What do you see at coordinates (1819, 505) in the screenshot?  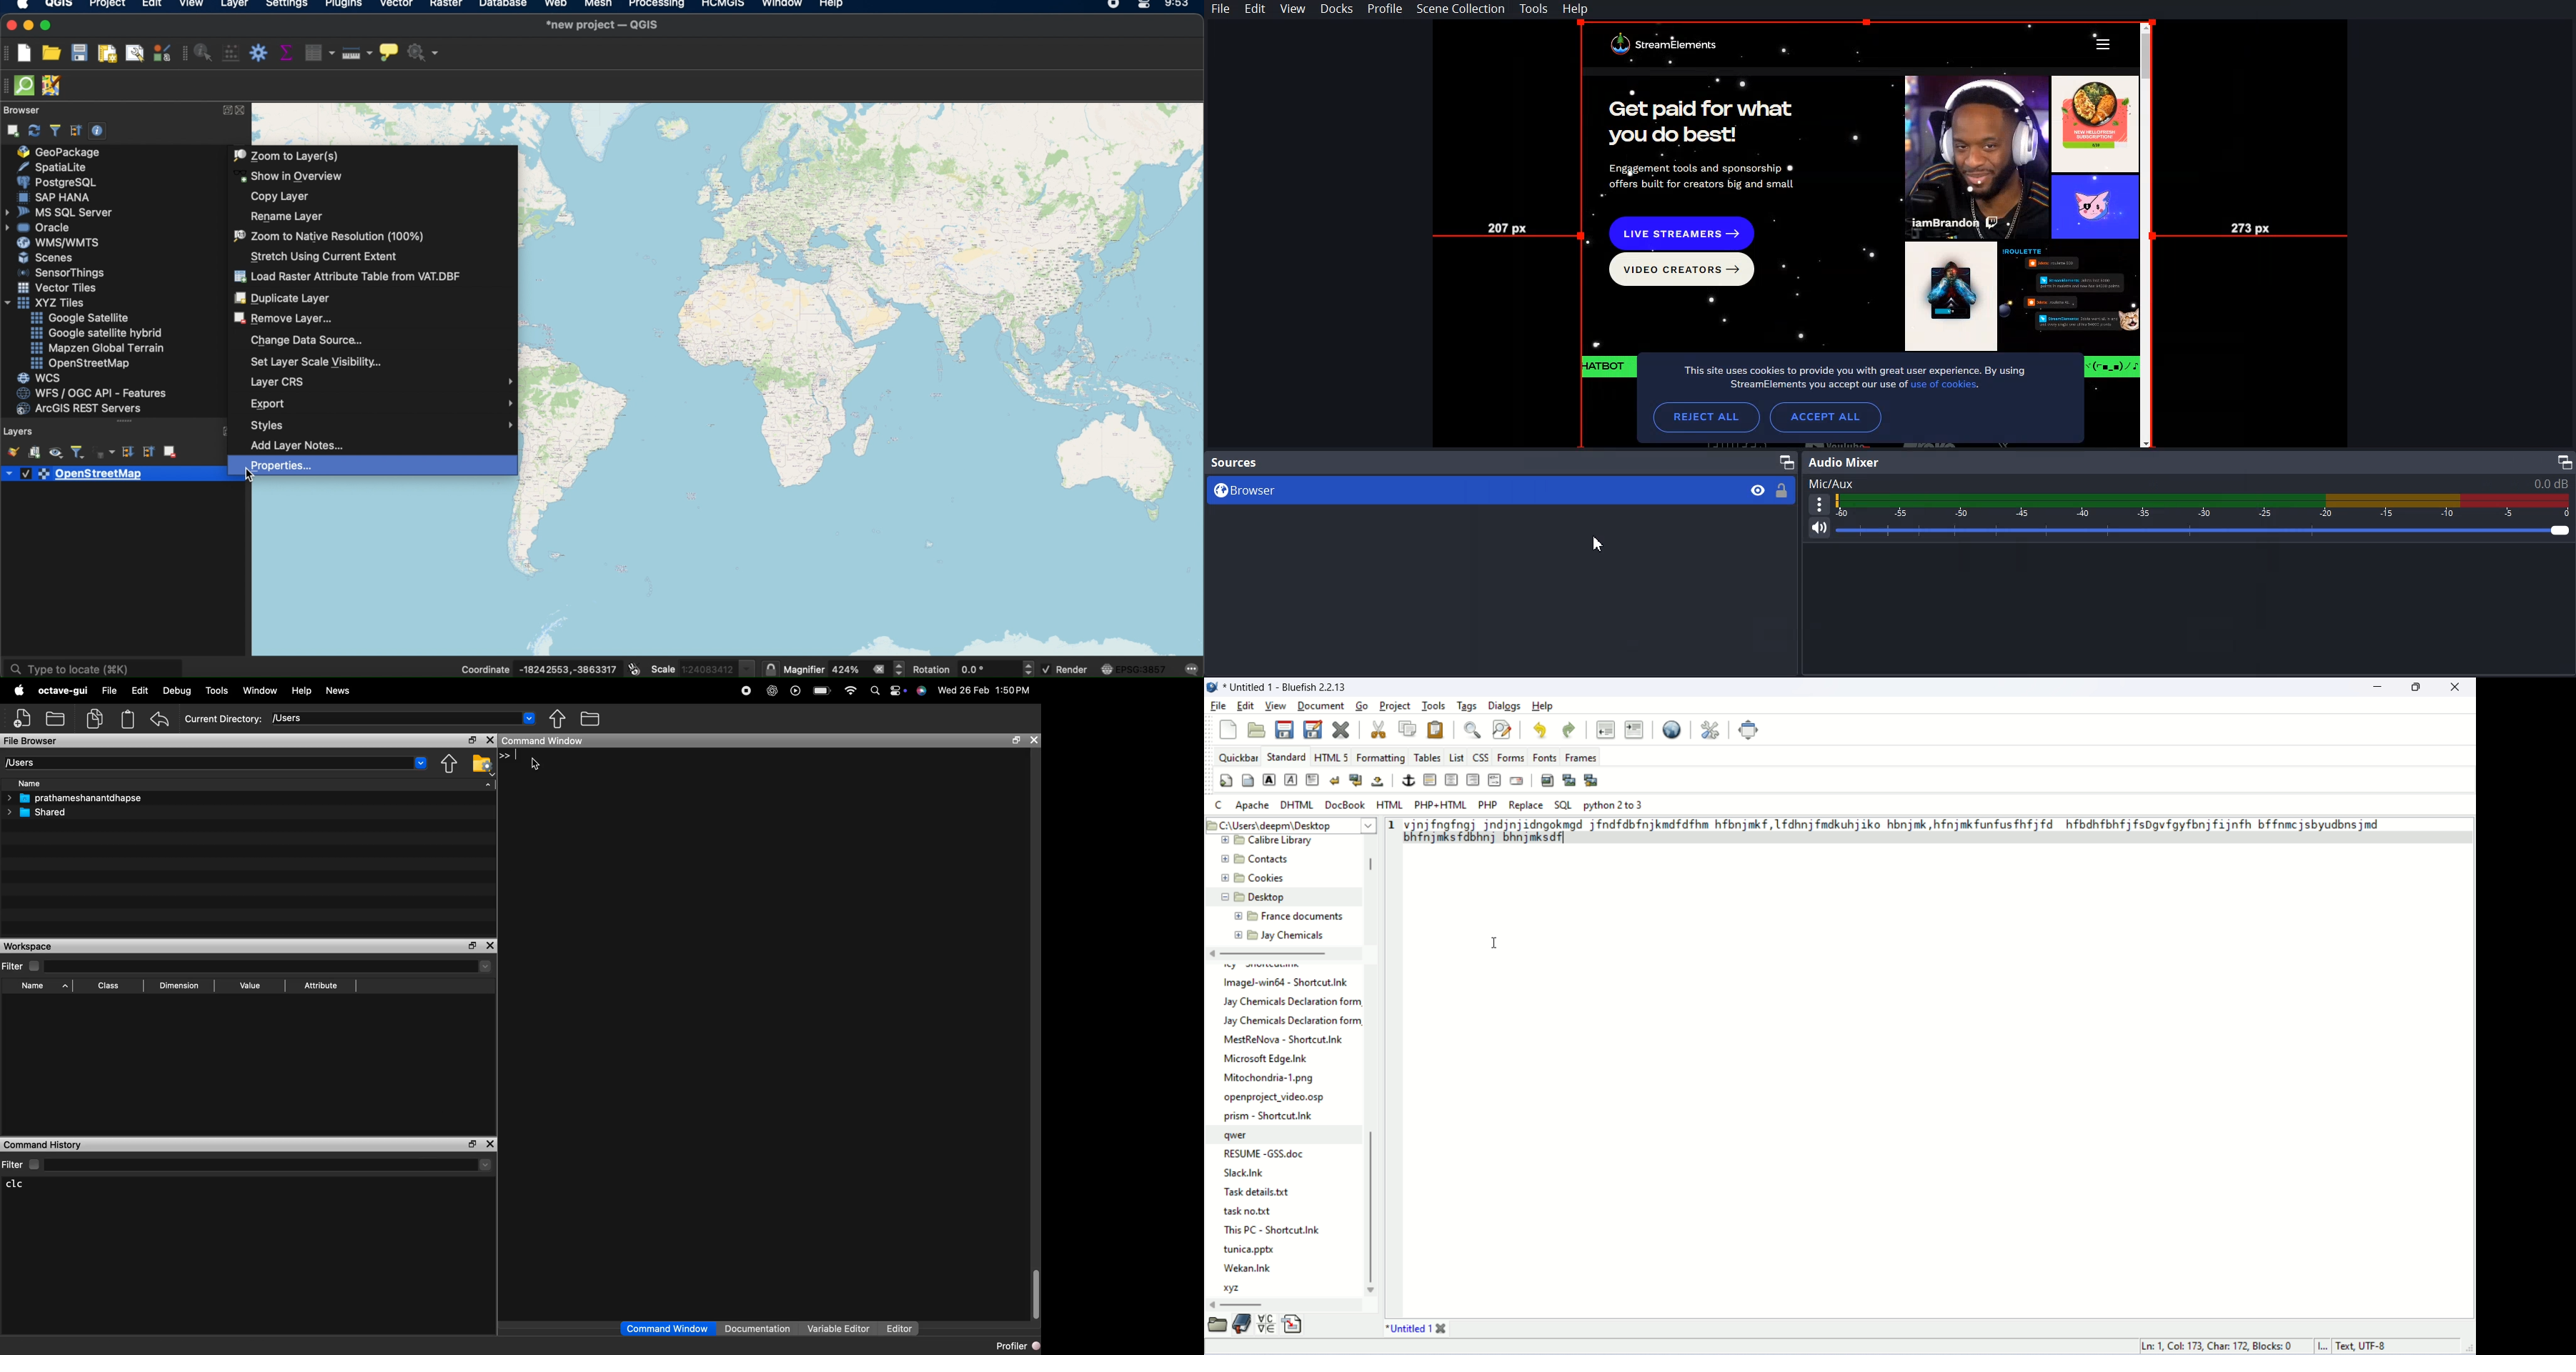 I see `More` at bounding box center [1819, 505].